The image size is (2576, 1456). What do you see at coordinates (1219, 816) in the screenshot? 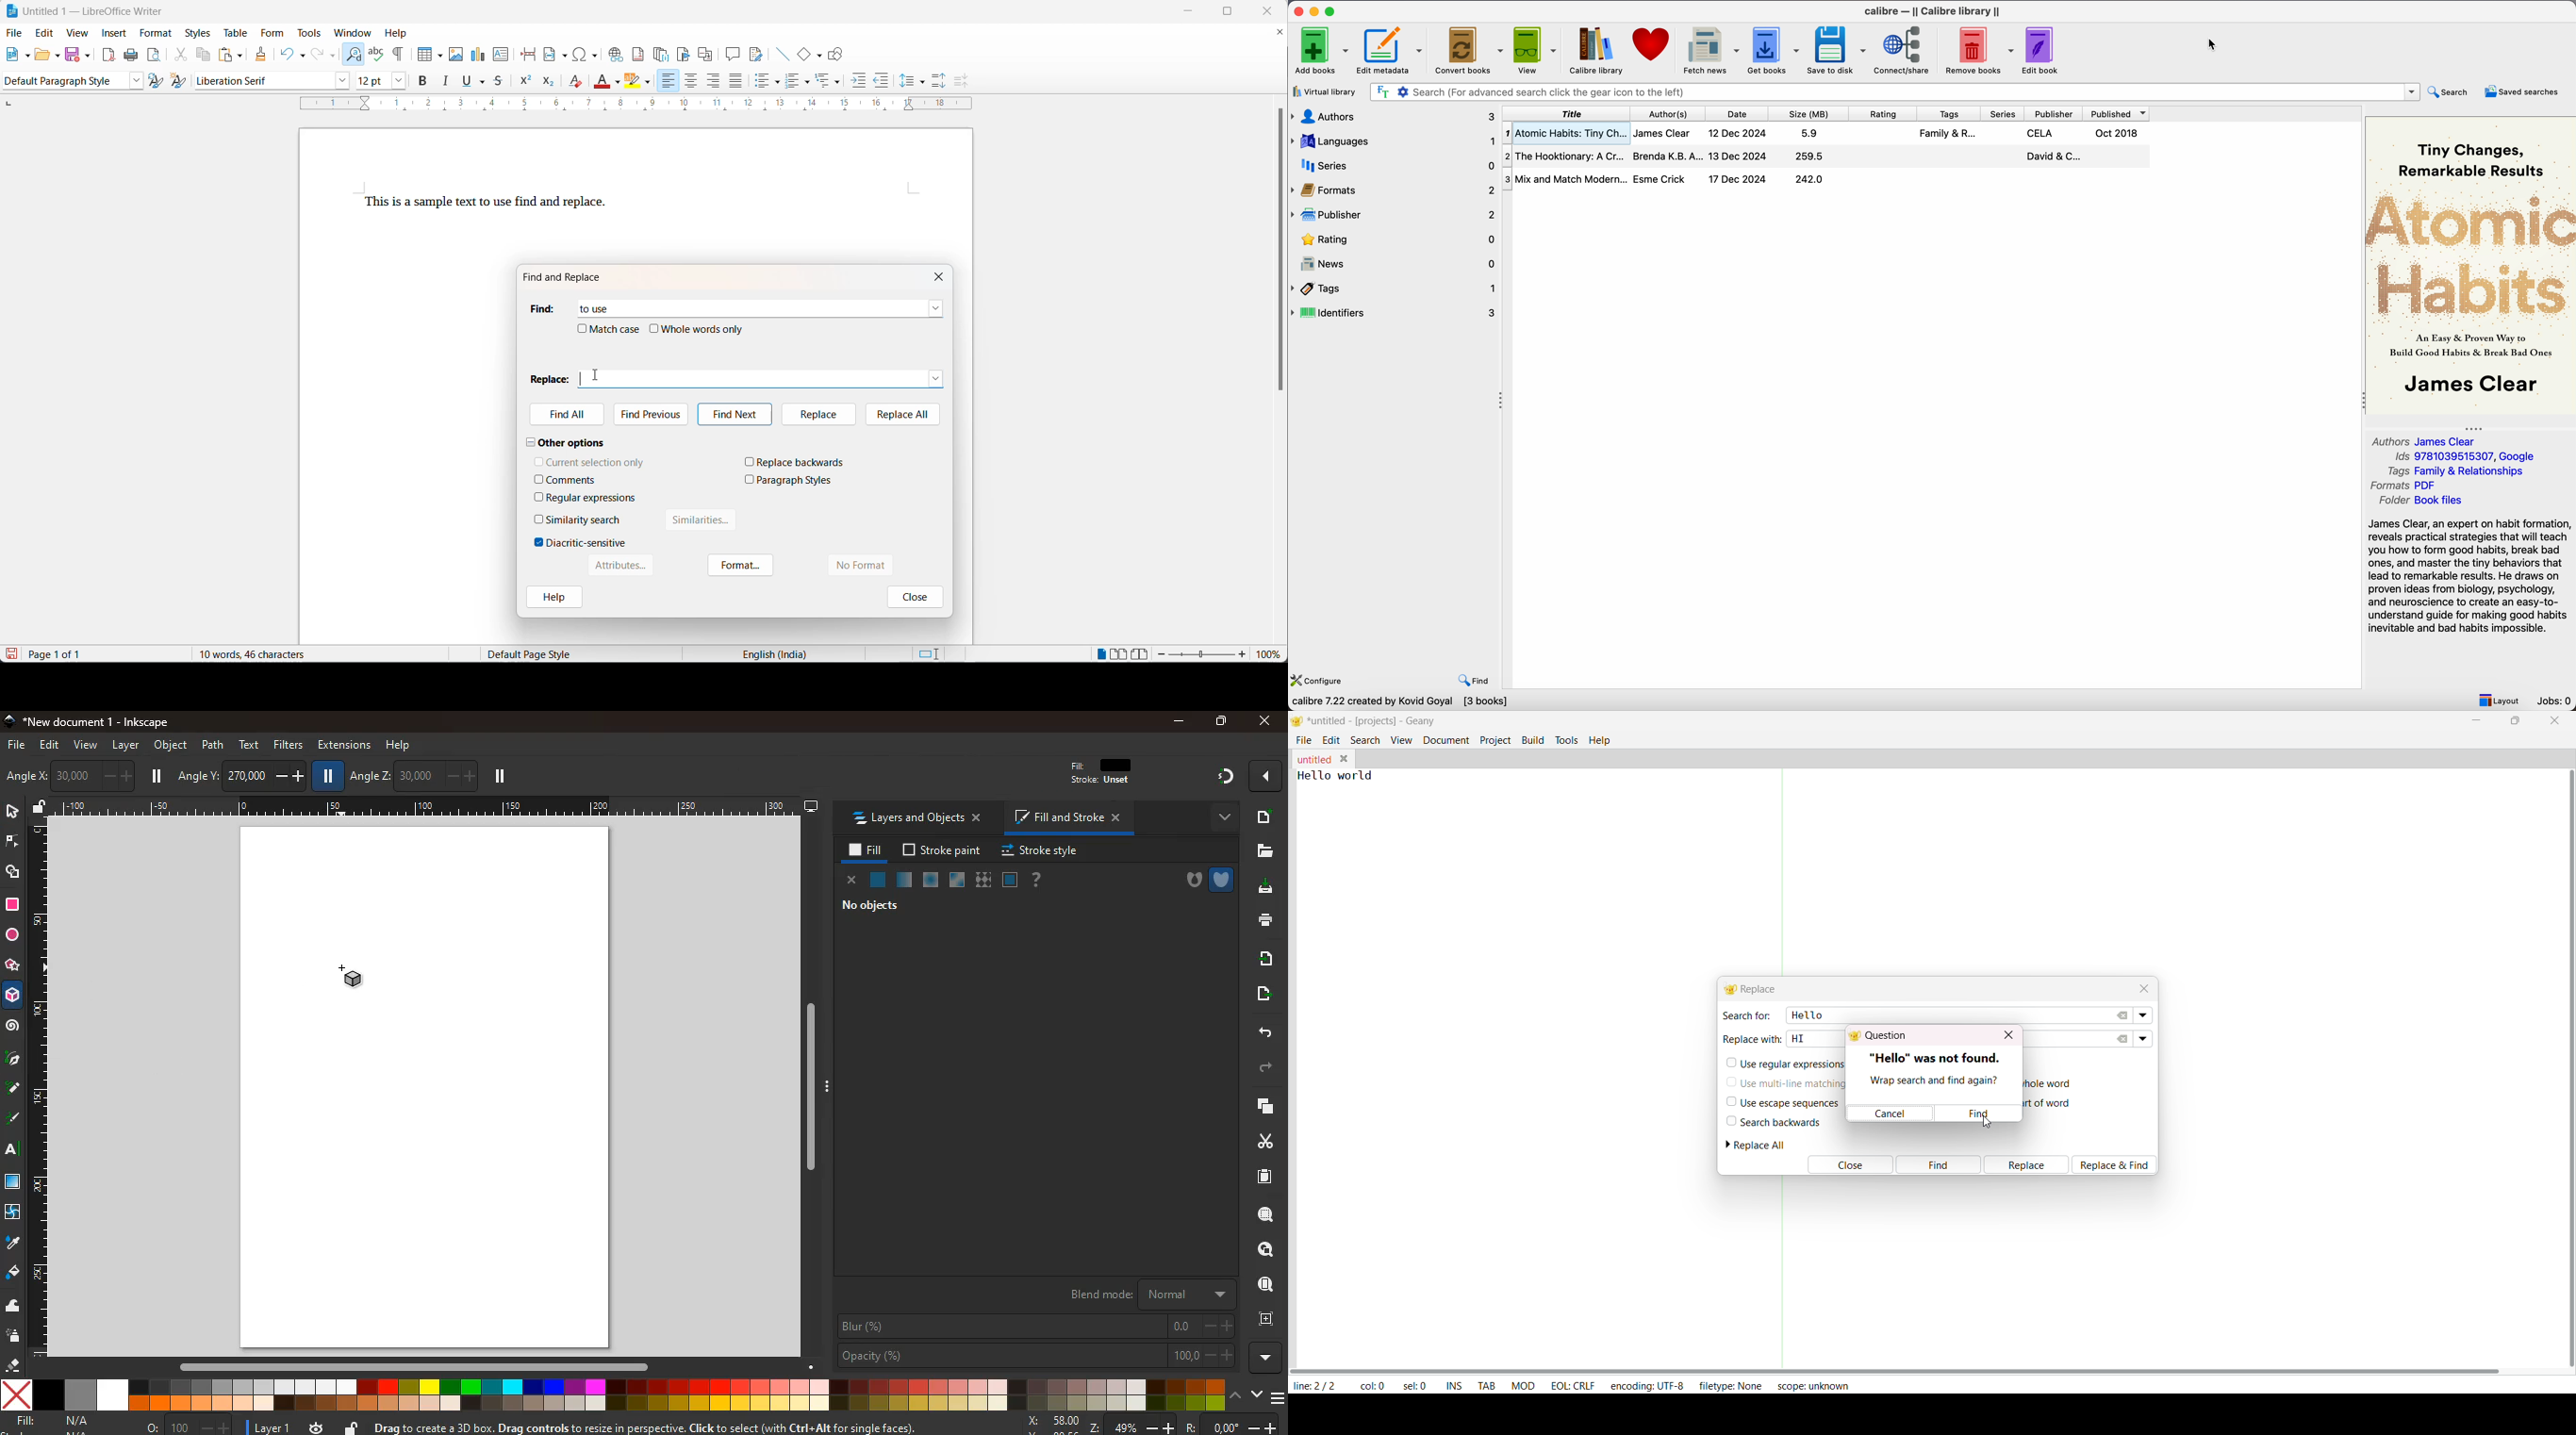
I see `more` at bounding box center [1219, 816].